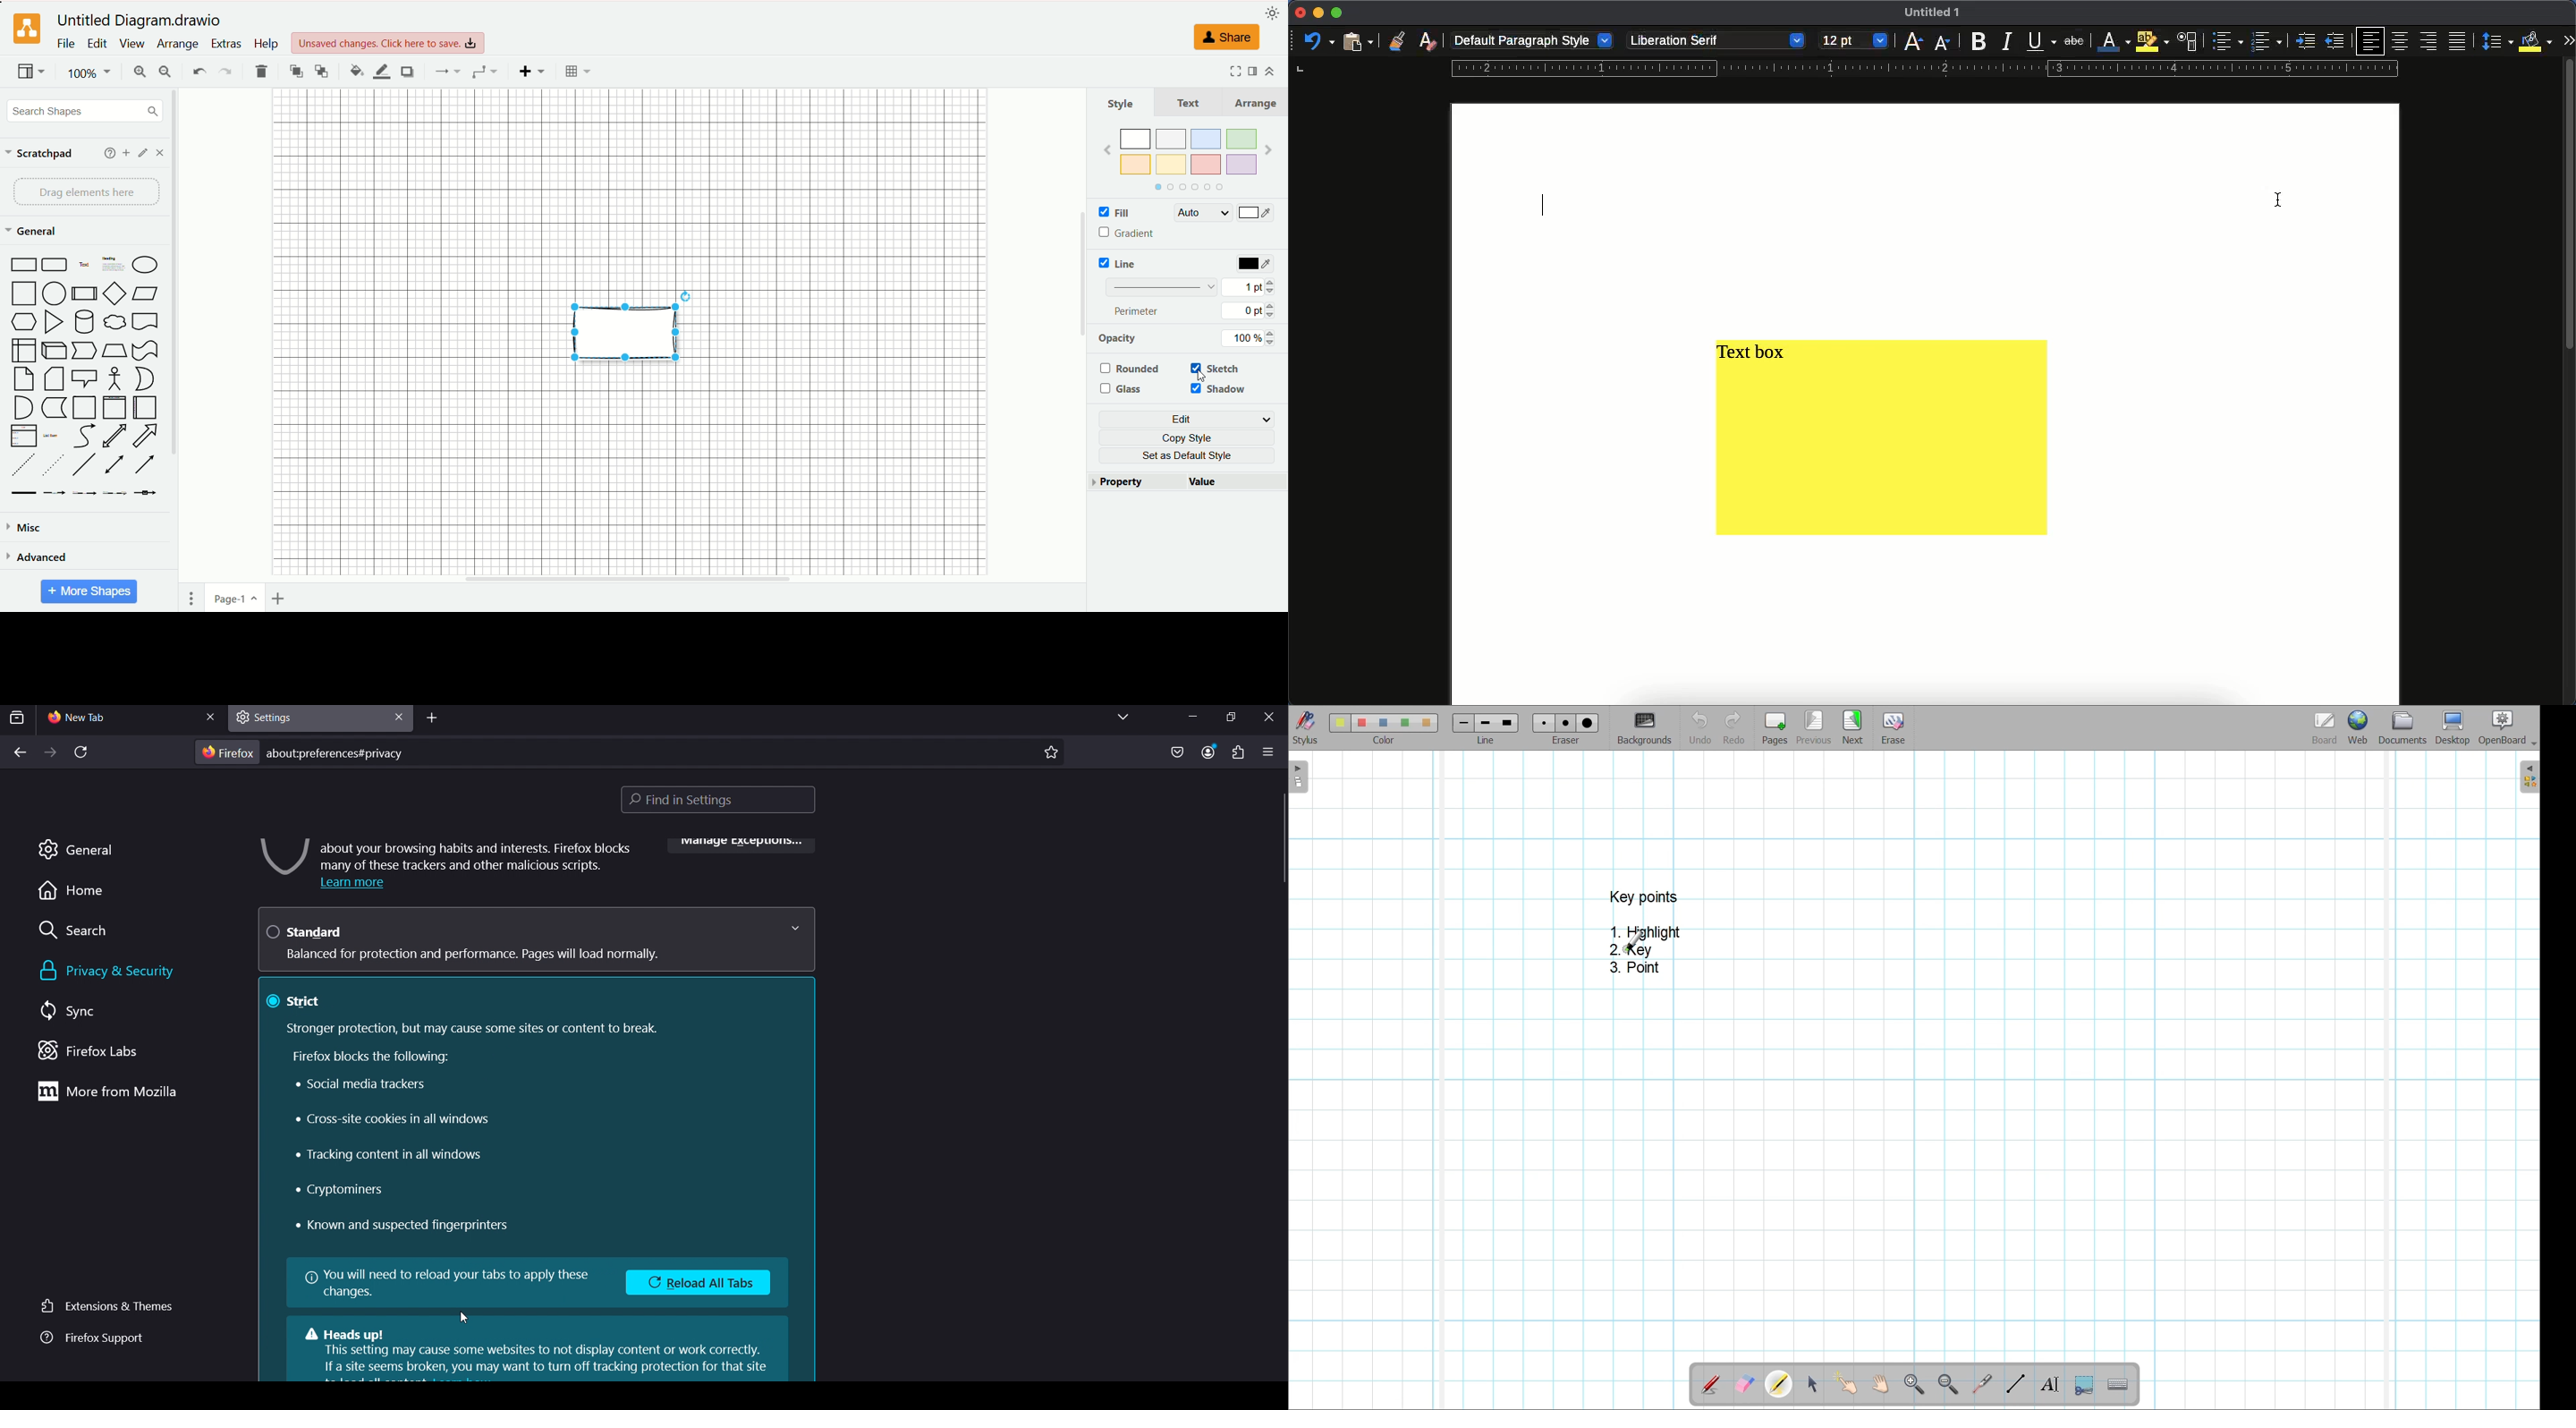  Describe the element at coordinates (1118, 338) in the screenshot. I see `opacity` at that location.